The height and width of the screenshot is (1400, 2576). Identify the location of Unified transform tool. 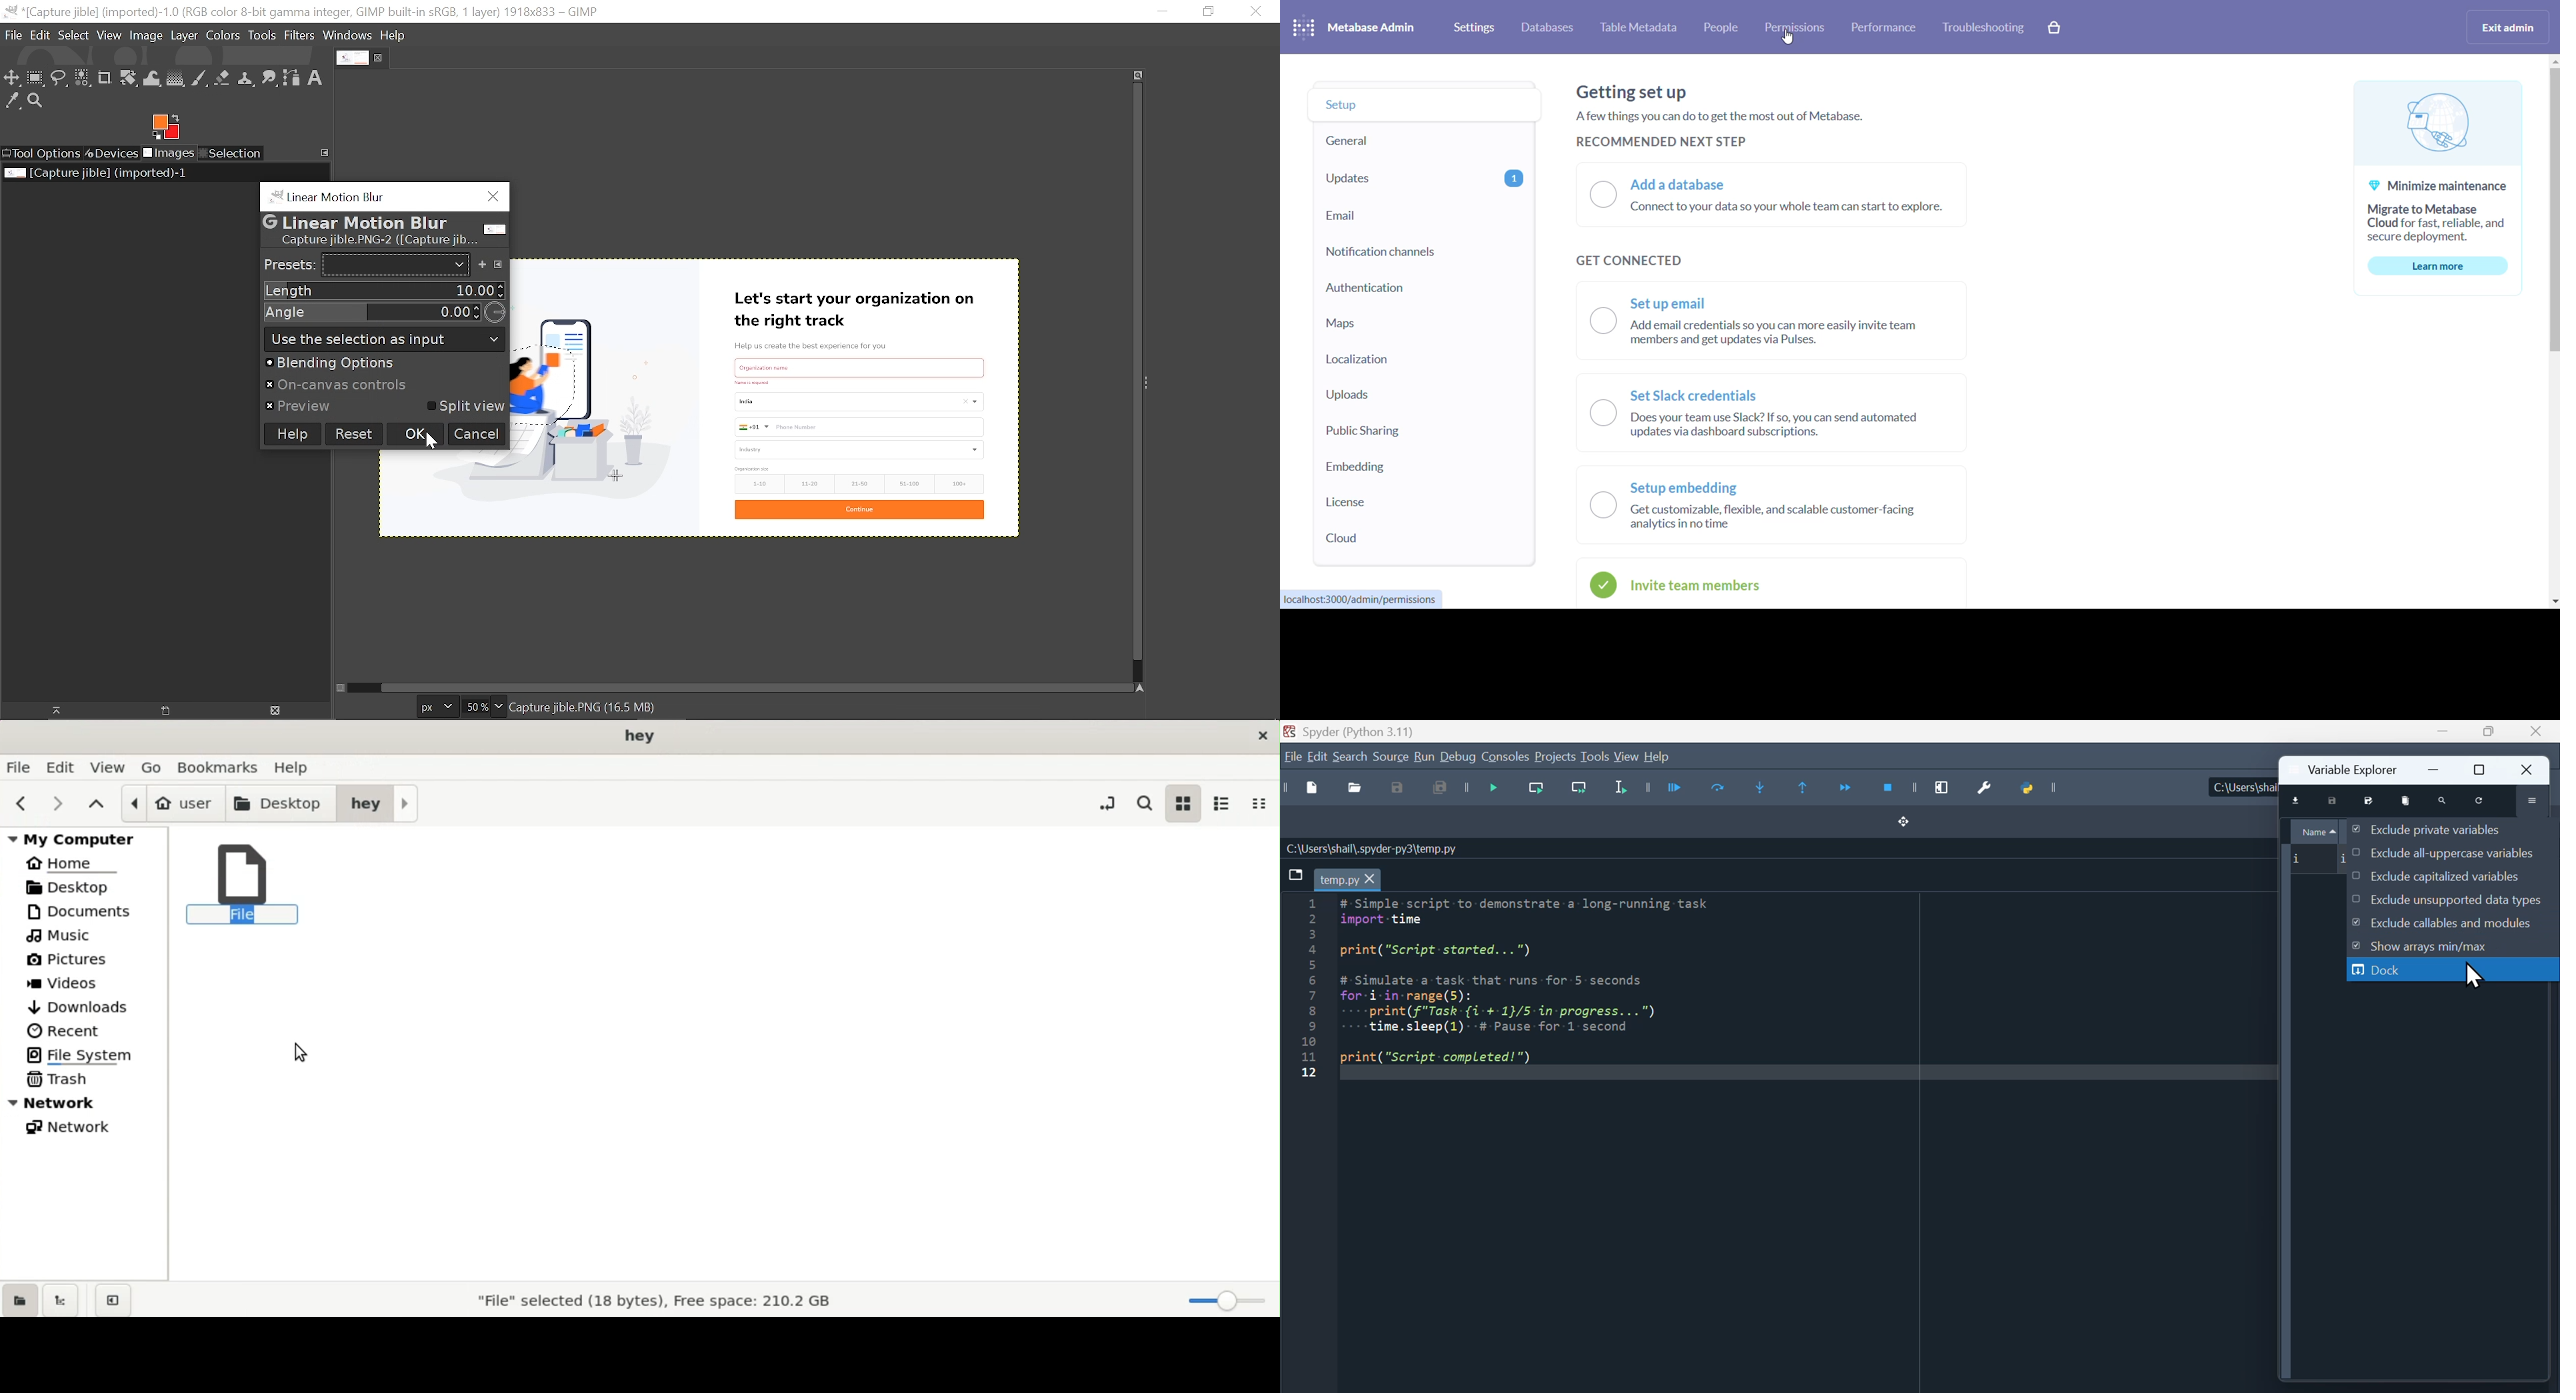
(128, 79).